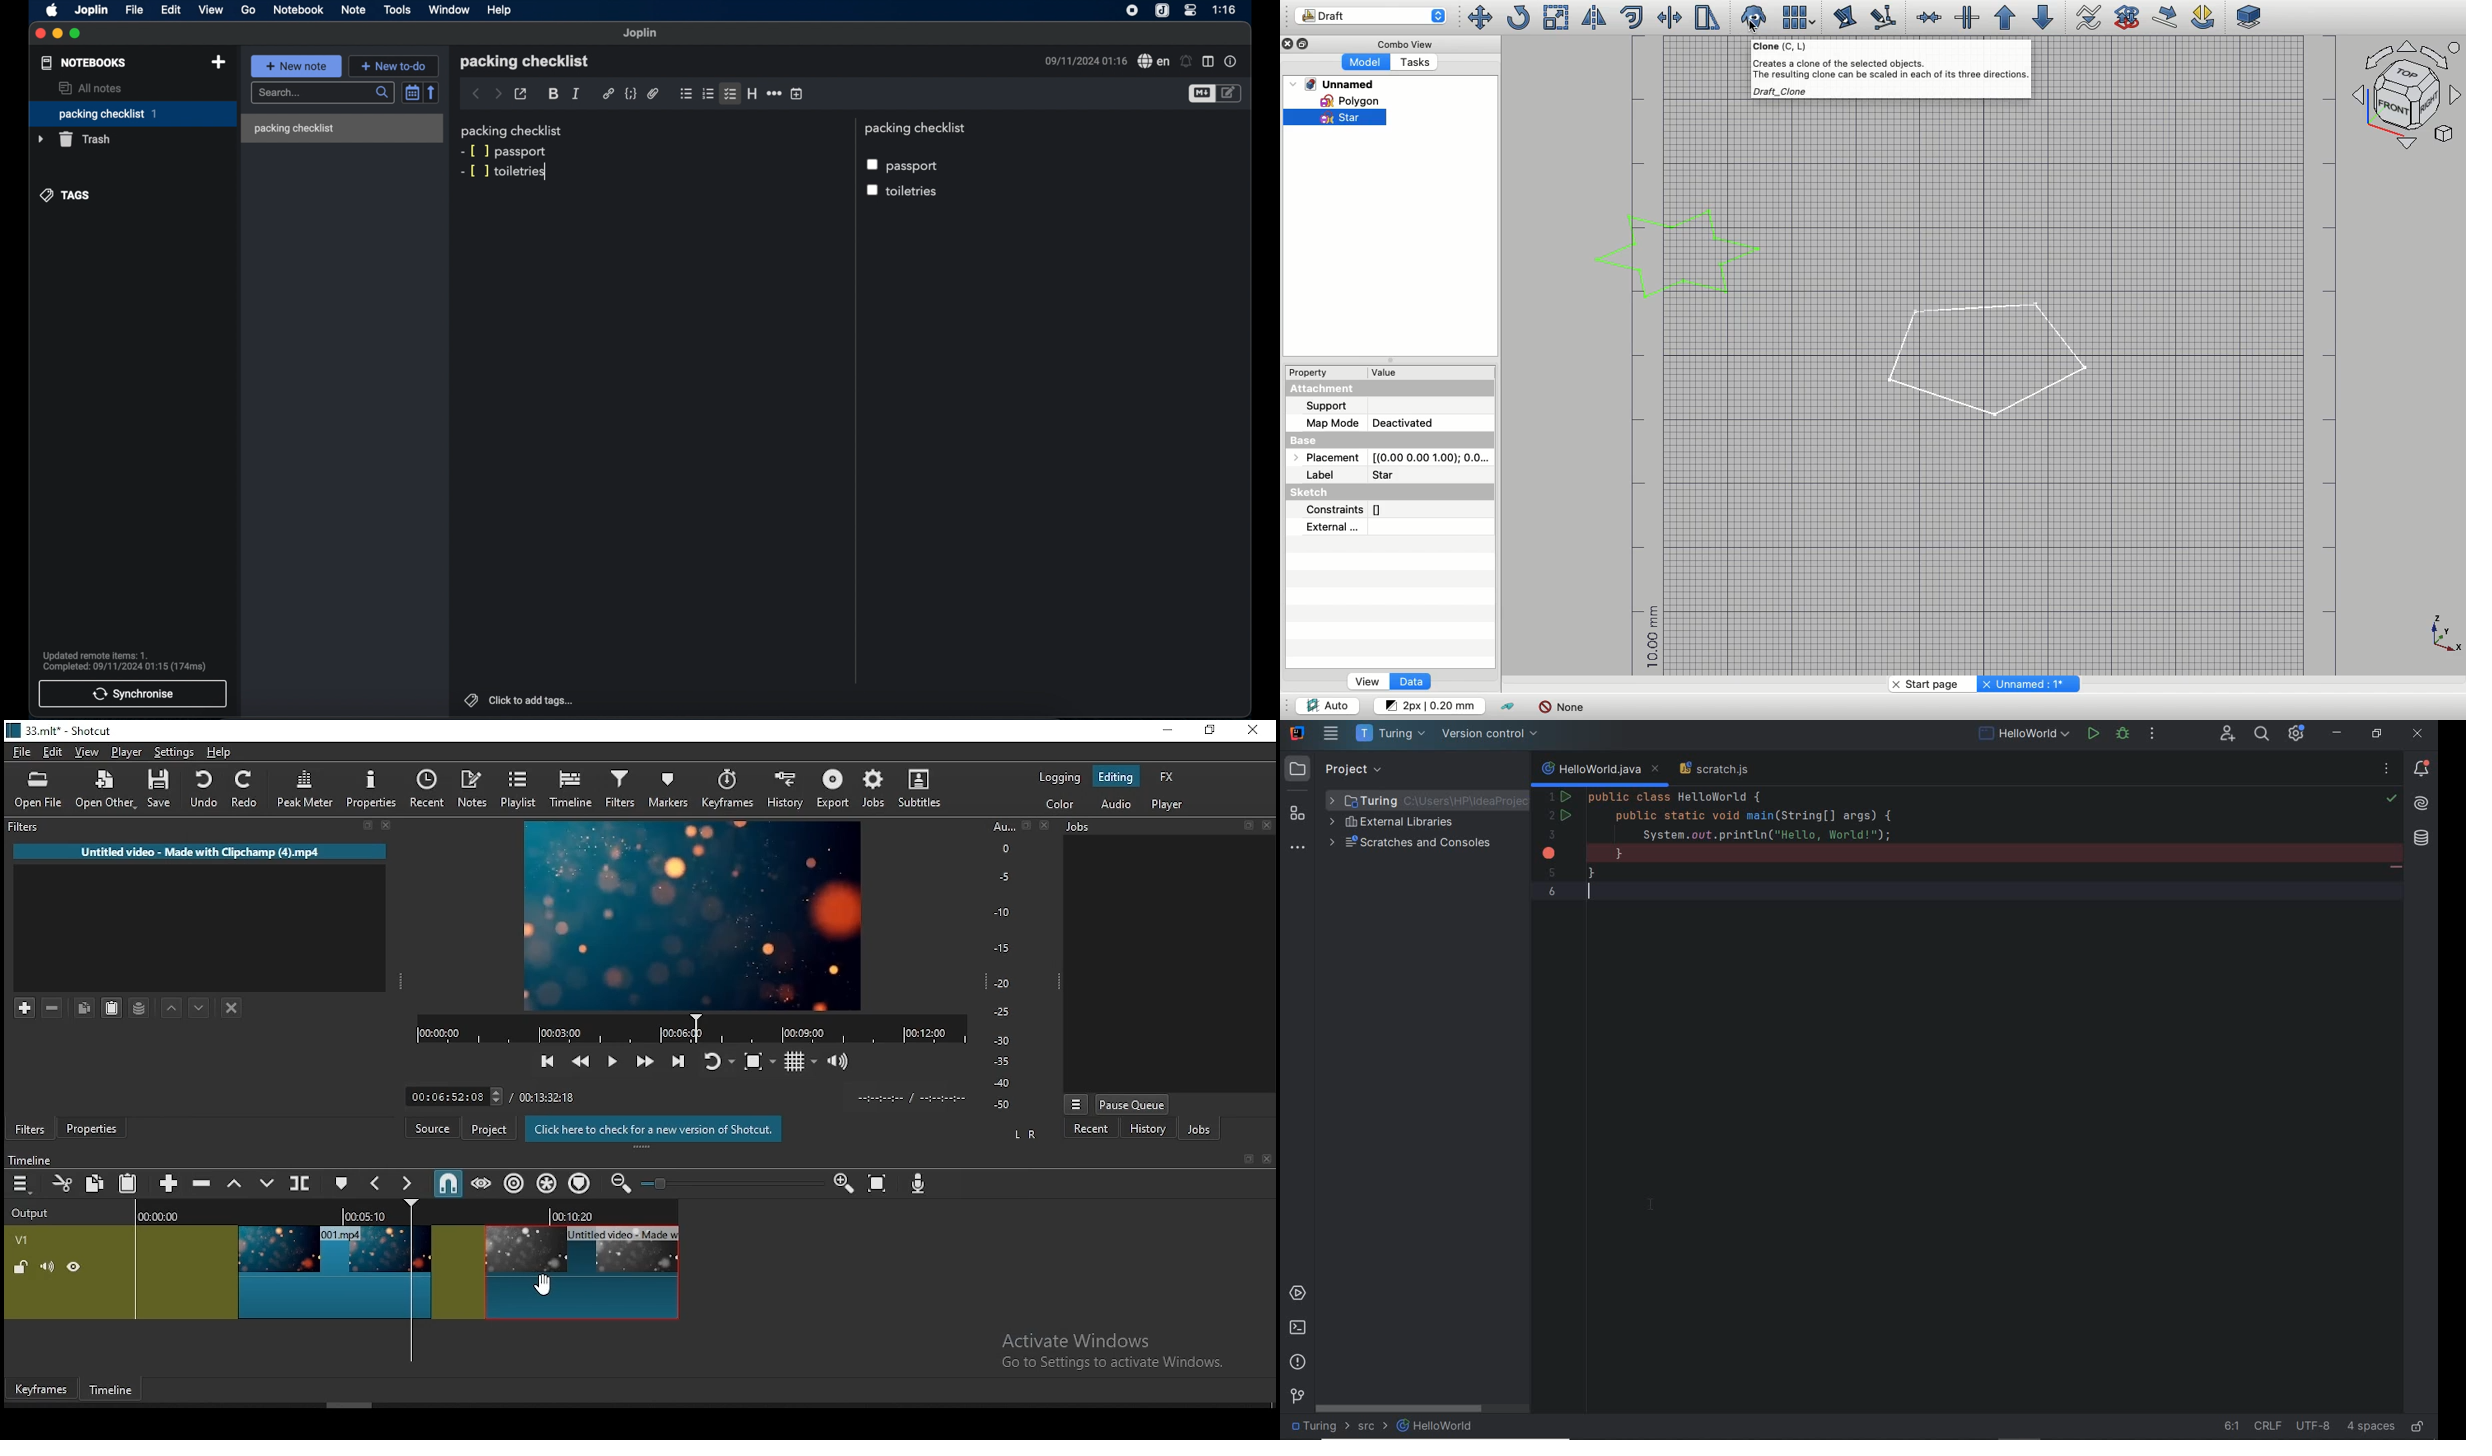  What do you see at coordinates (59, 1186) in the screenshot?
I see `cut` at bounding box center [59, 1186].